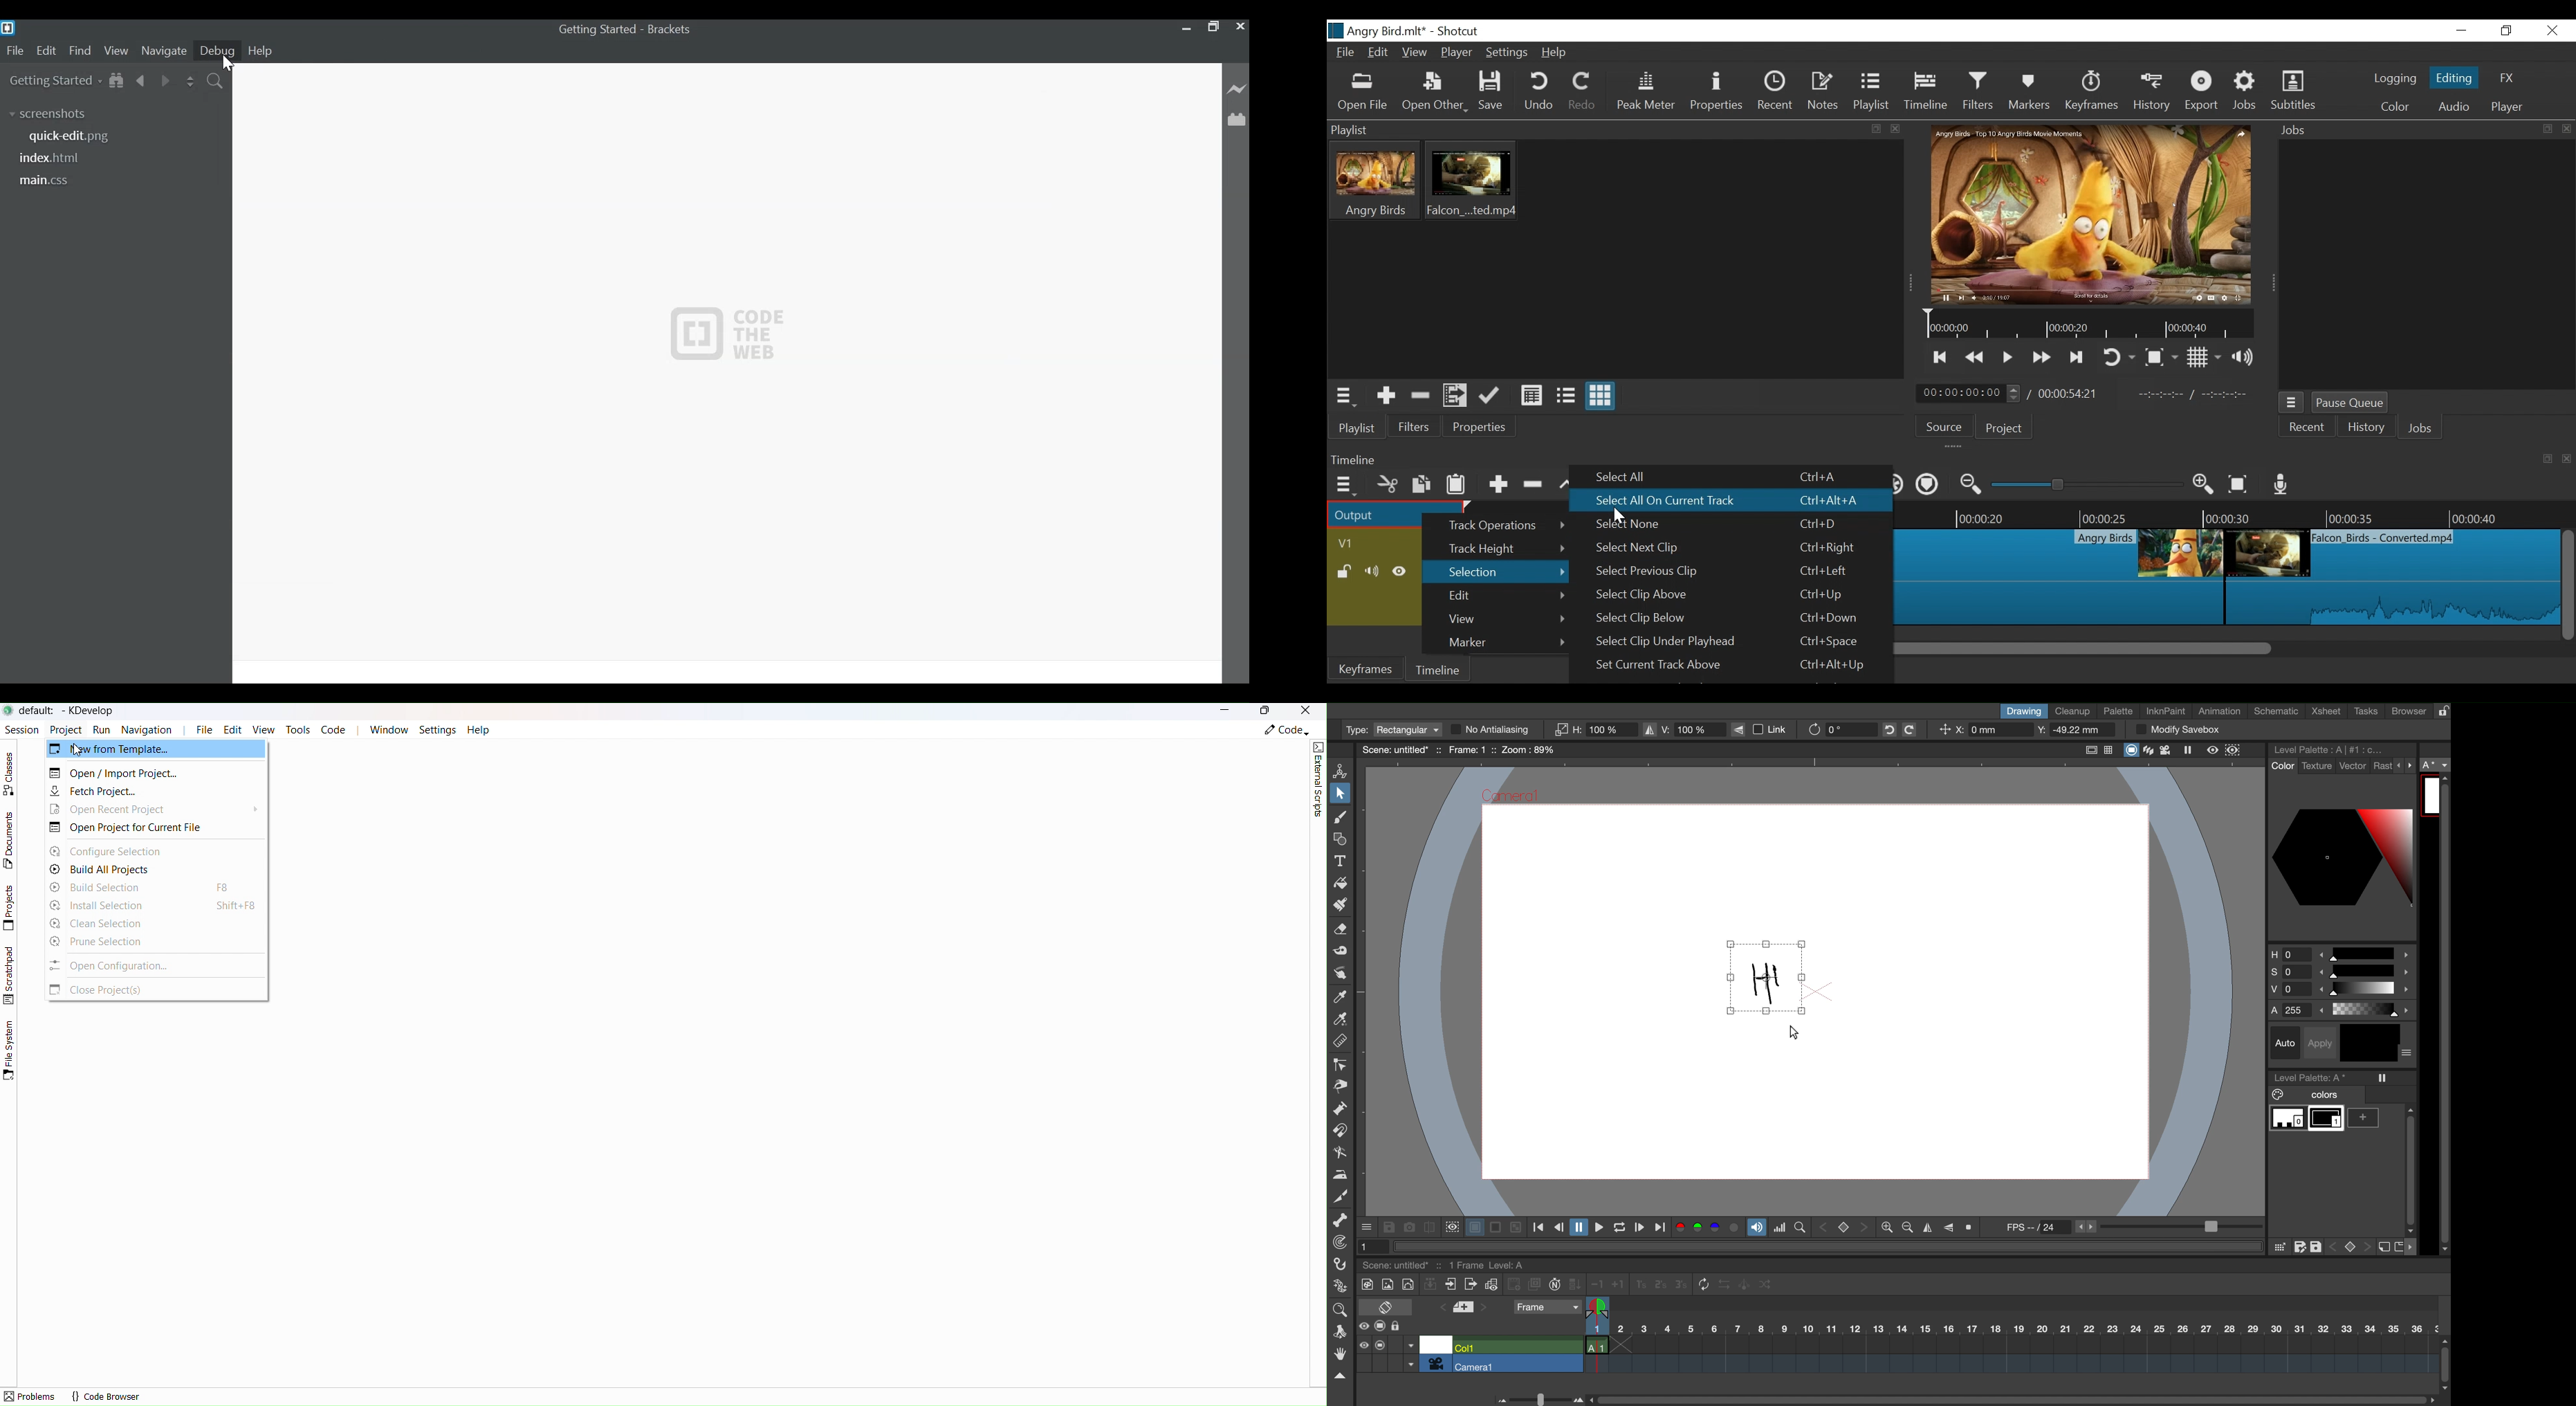  Describe the element at coordinates (229, 63) in the screenshot. I see `cursor` at that location.